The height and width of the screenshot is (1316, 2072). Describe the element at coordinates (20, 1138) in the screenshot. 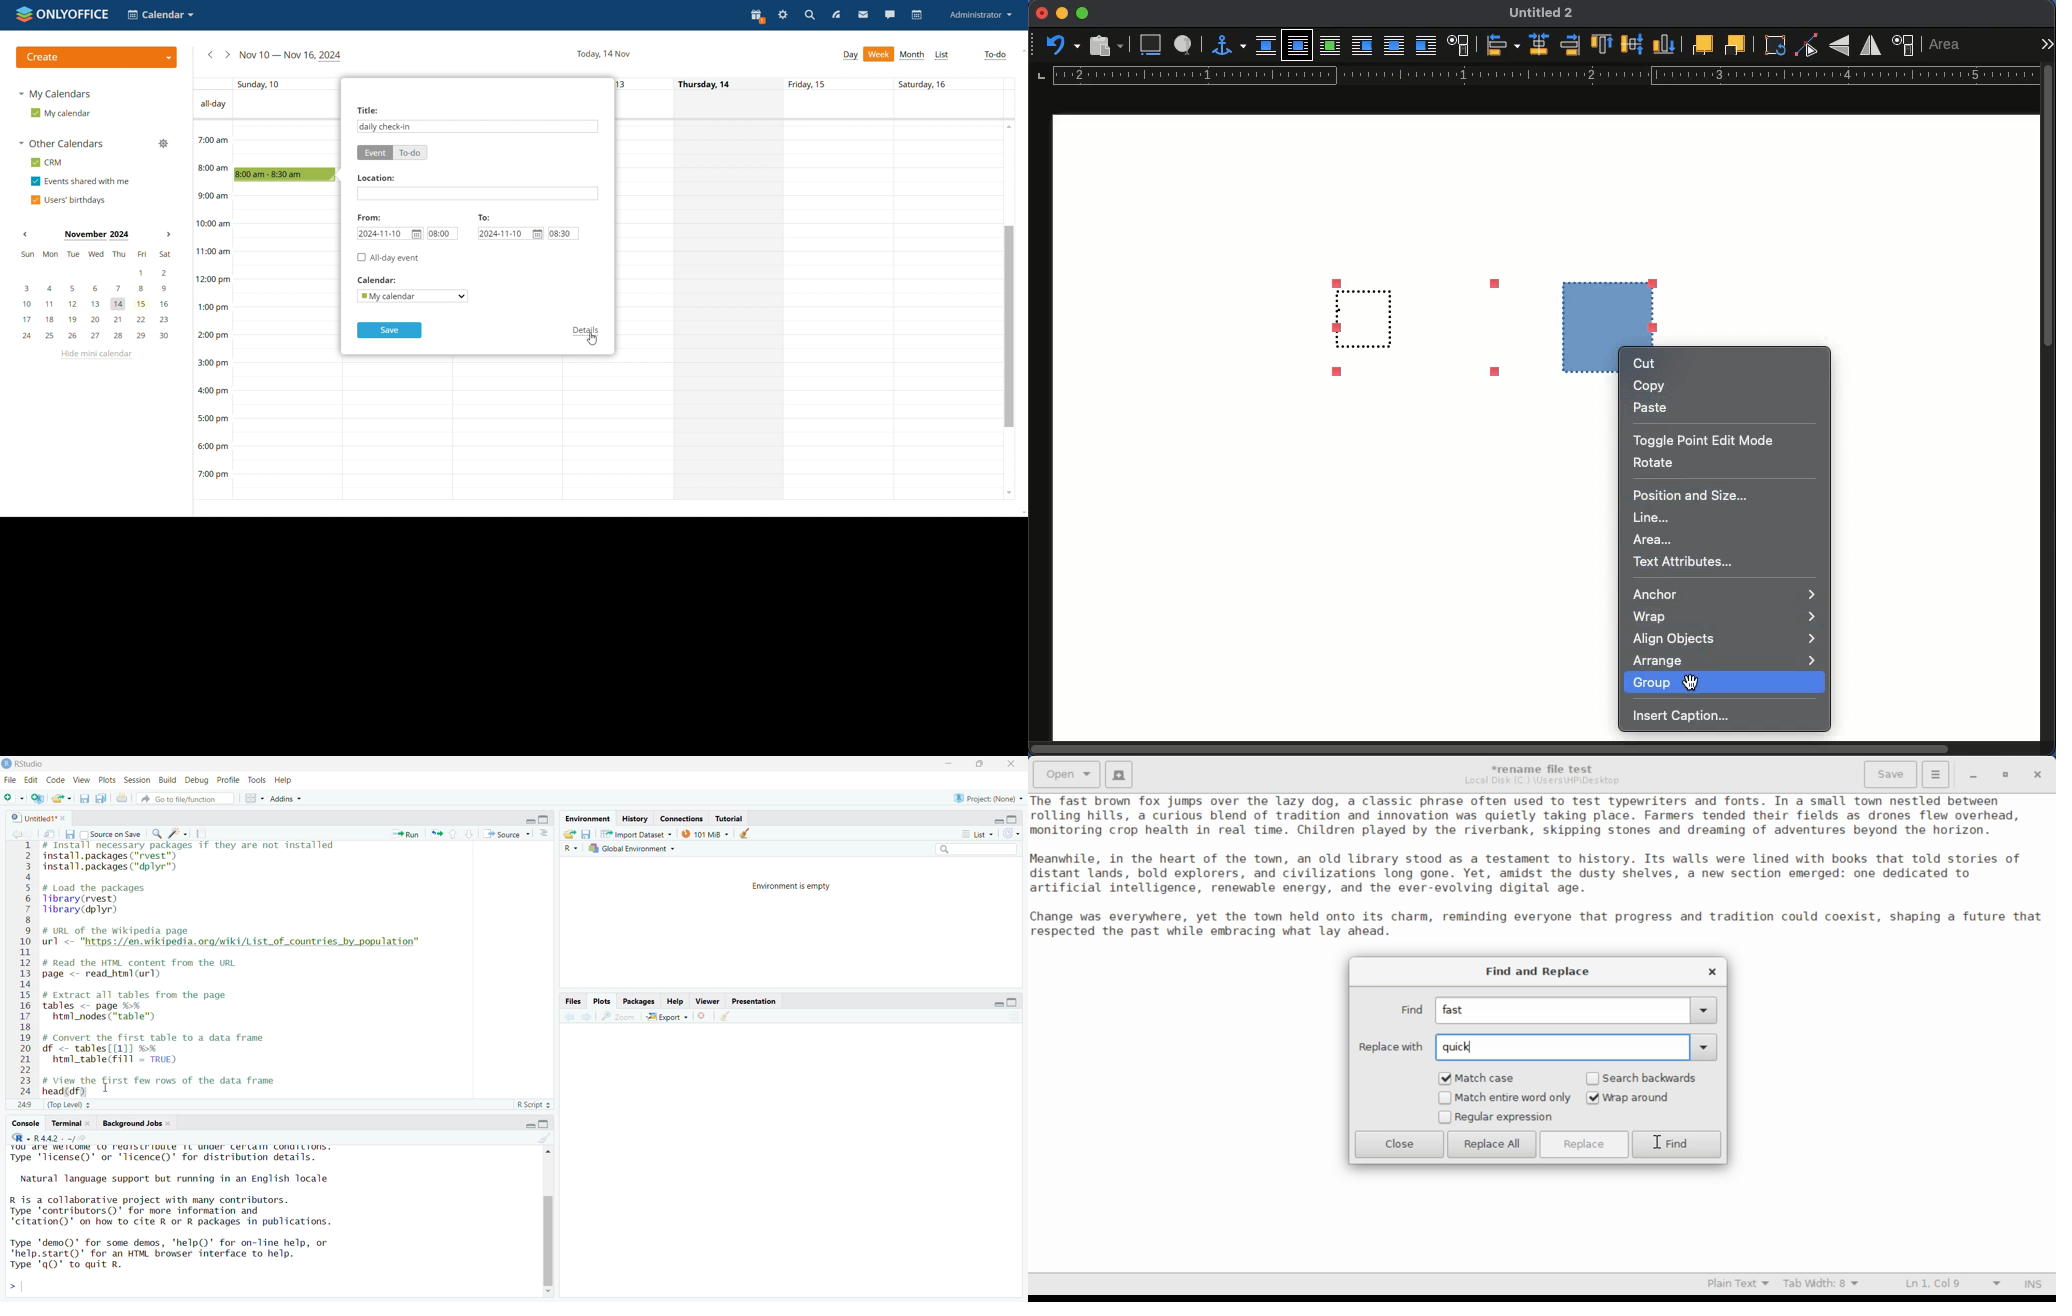

I see `RStudio` at that location.